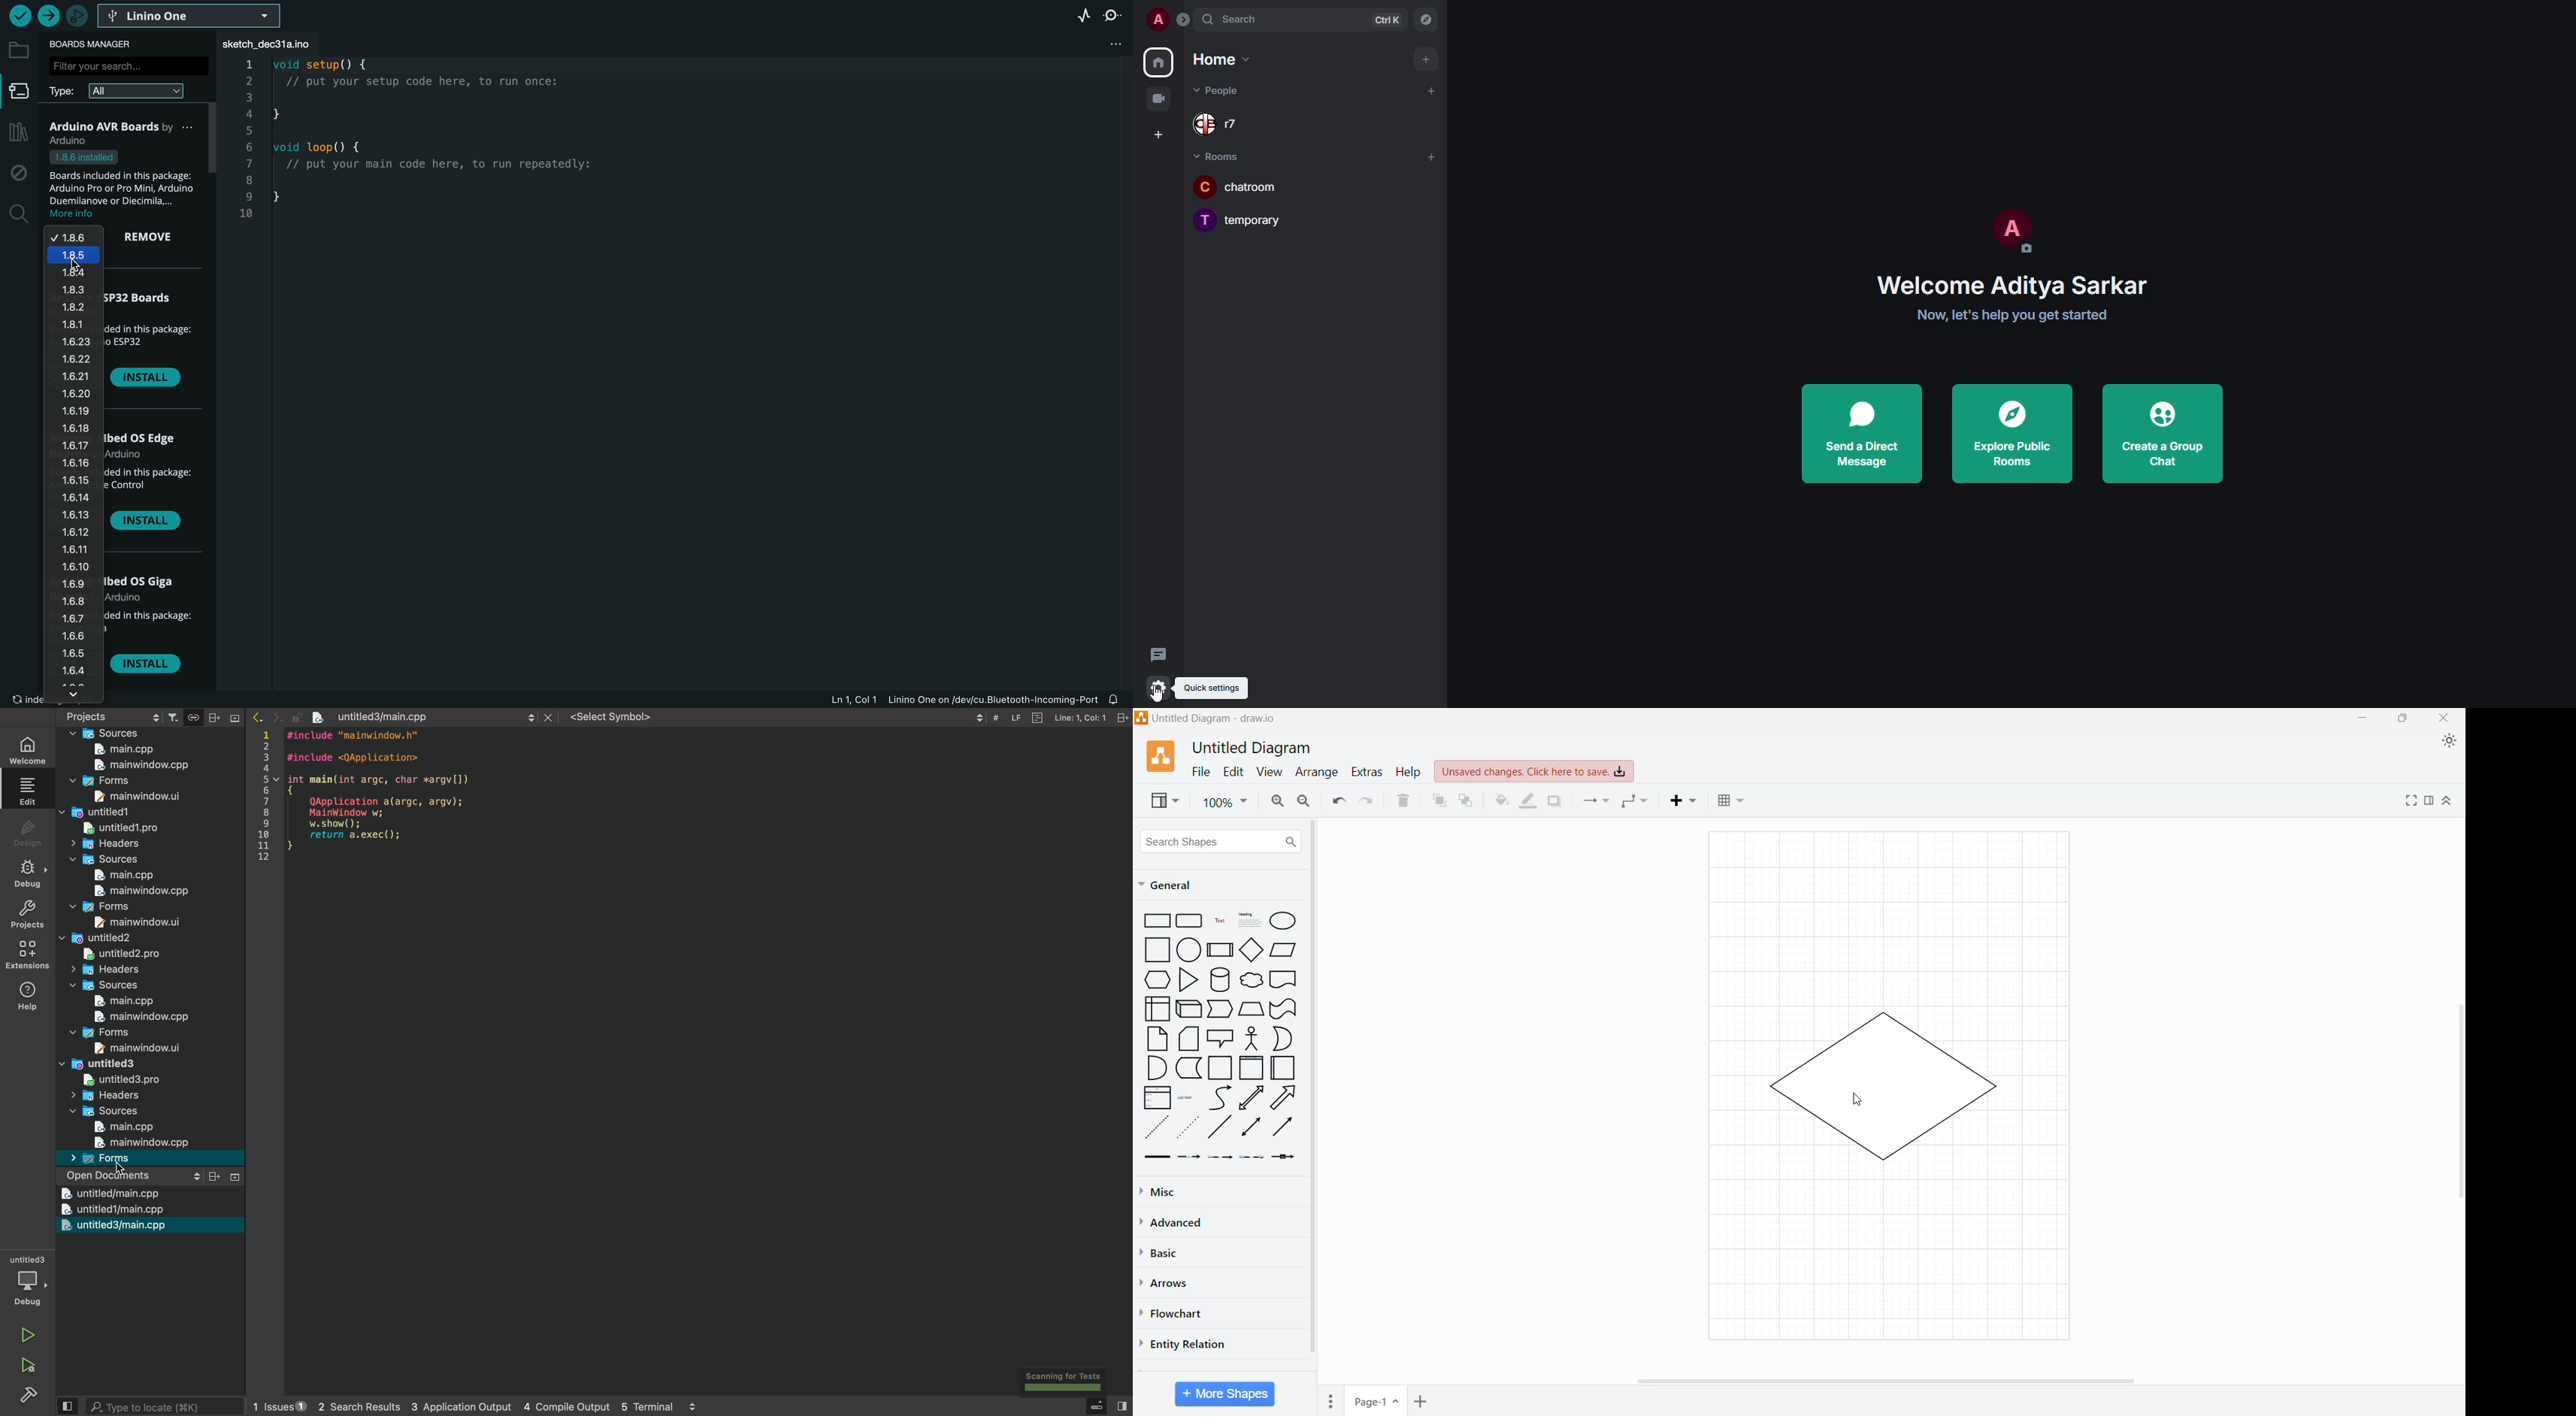 This screenshot has width=2576, height=1428. Describe the element at coordinates (1156, 1068) in the screenshot. I see `And` at that location.